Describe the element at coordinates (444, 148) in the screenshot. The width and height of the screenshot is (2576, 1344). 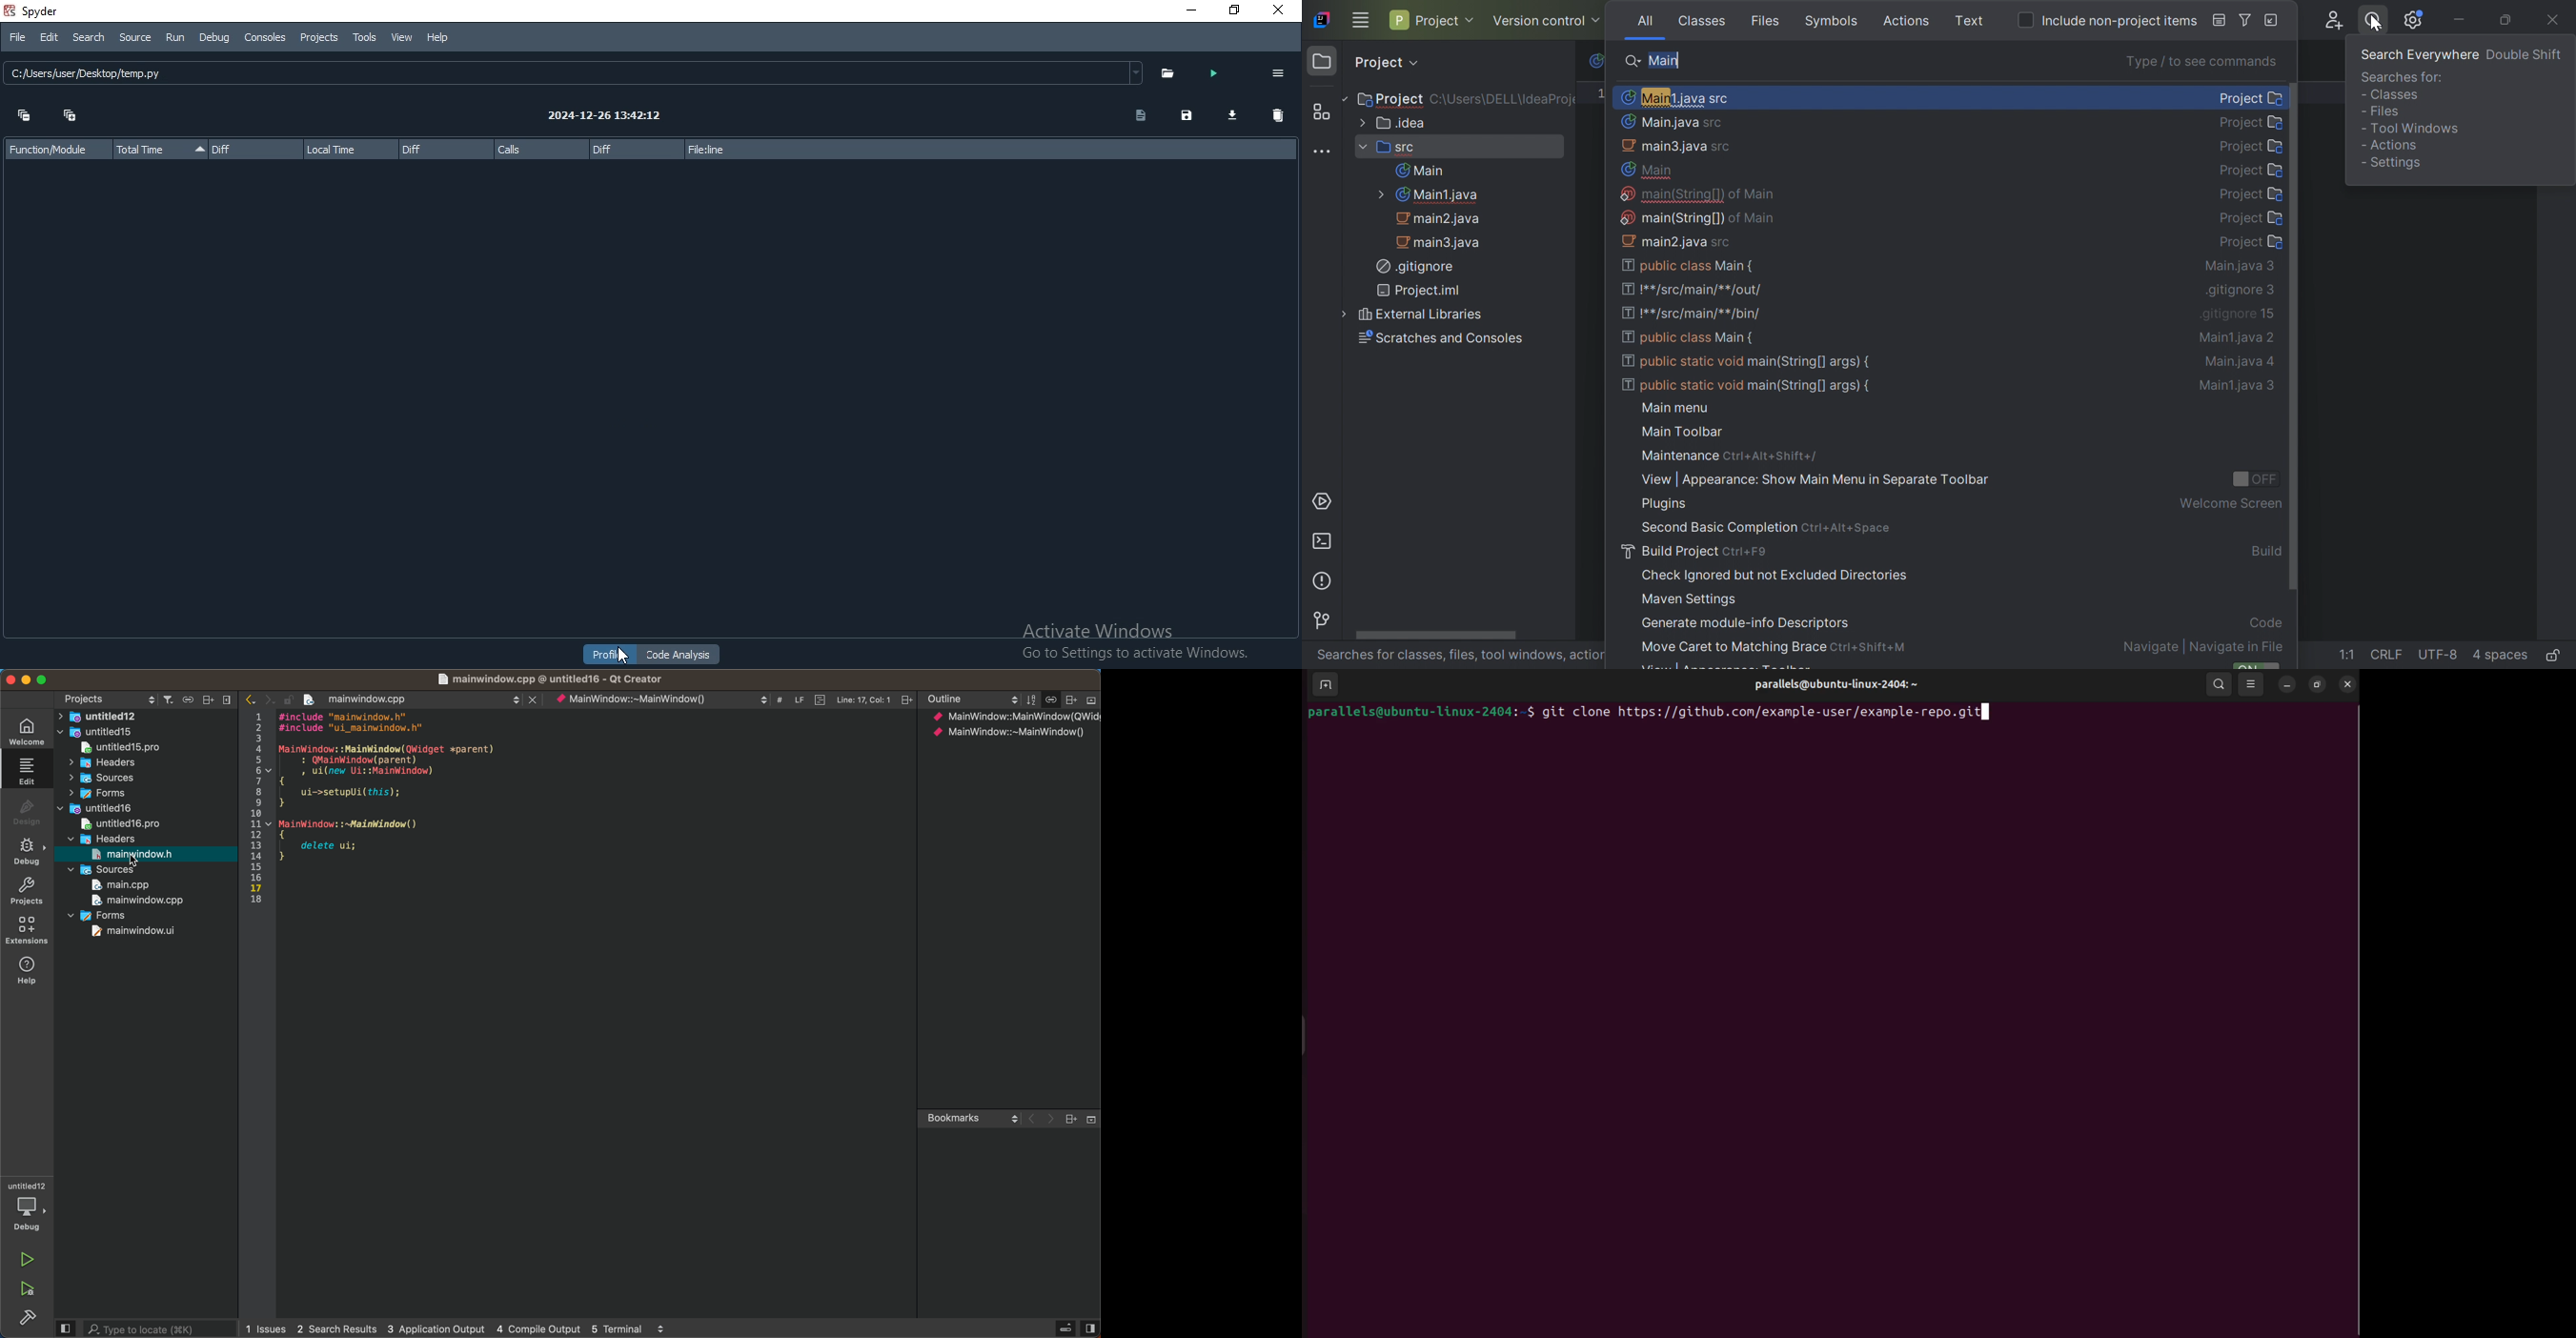
I see `diff` at that location.